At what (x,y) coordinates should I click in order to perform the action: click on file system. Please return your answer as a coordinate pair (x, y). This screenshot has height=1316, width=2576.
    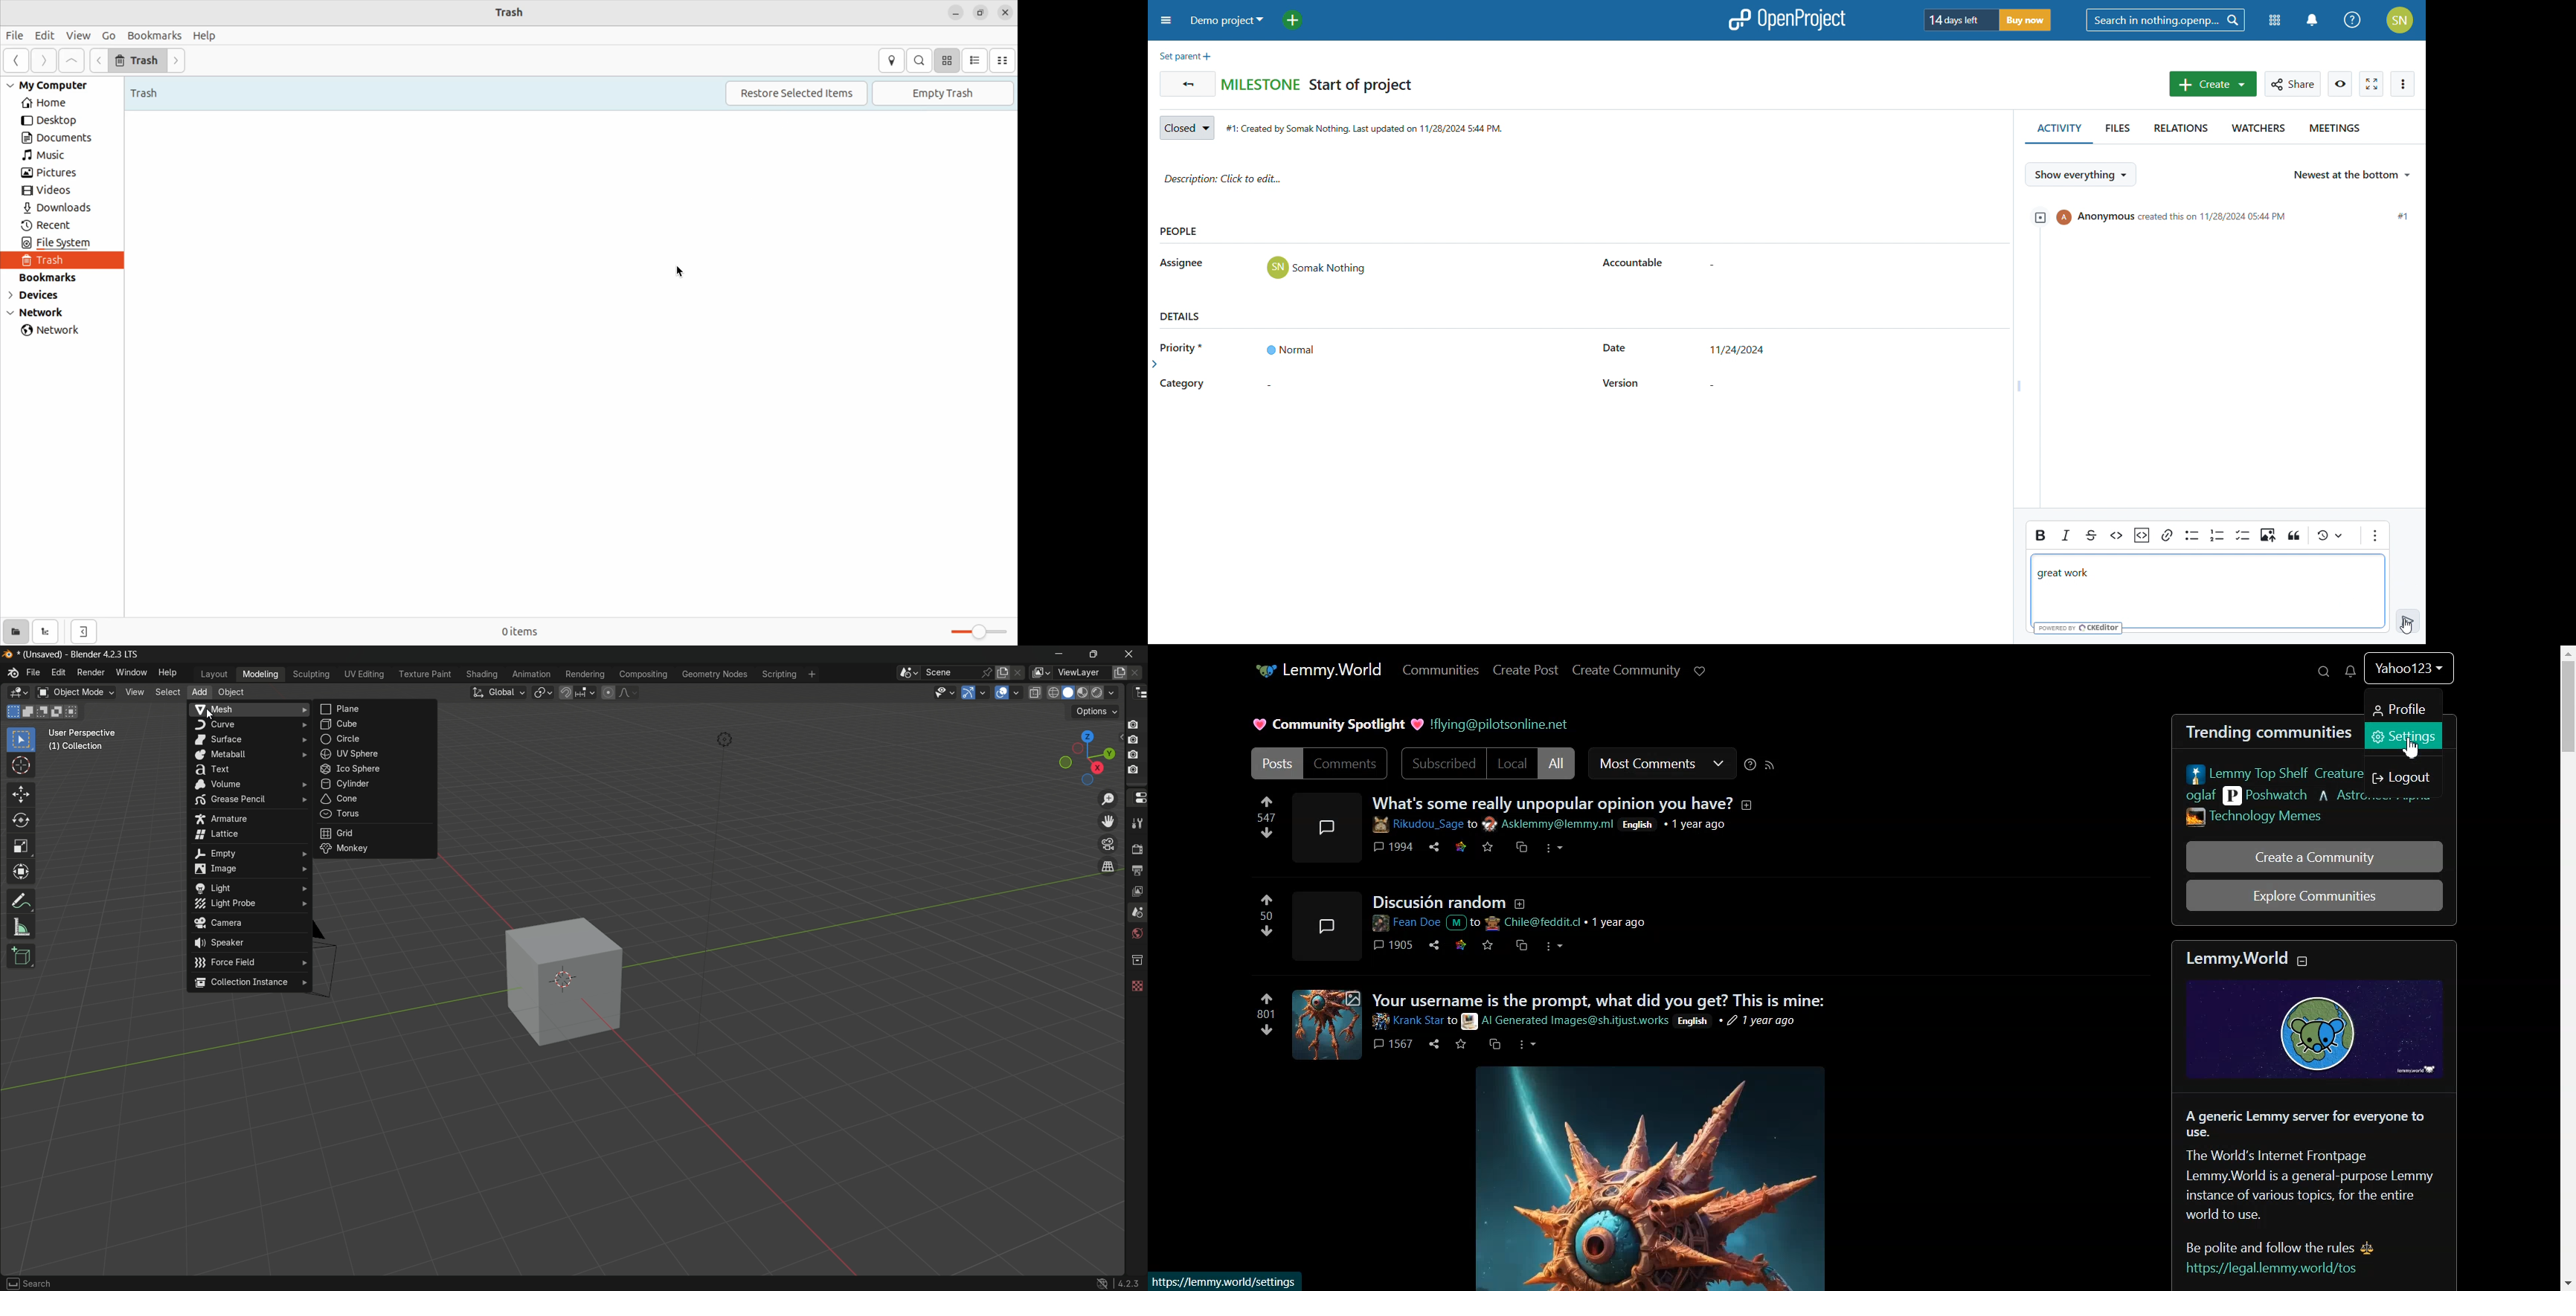
    Looking at the image, I should click on (73, 244).